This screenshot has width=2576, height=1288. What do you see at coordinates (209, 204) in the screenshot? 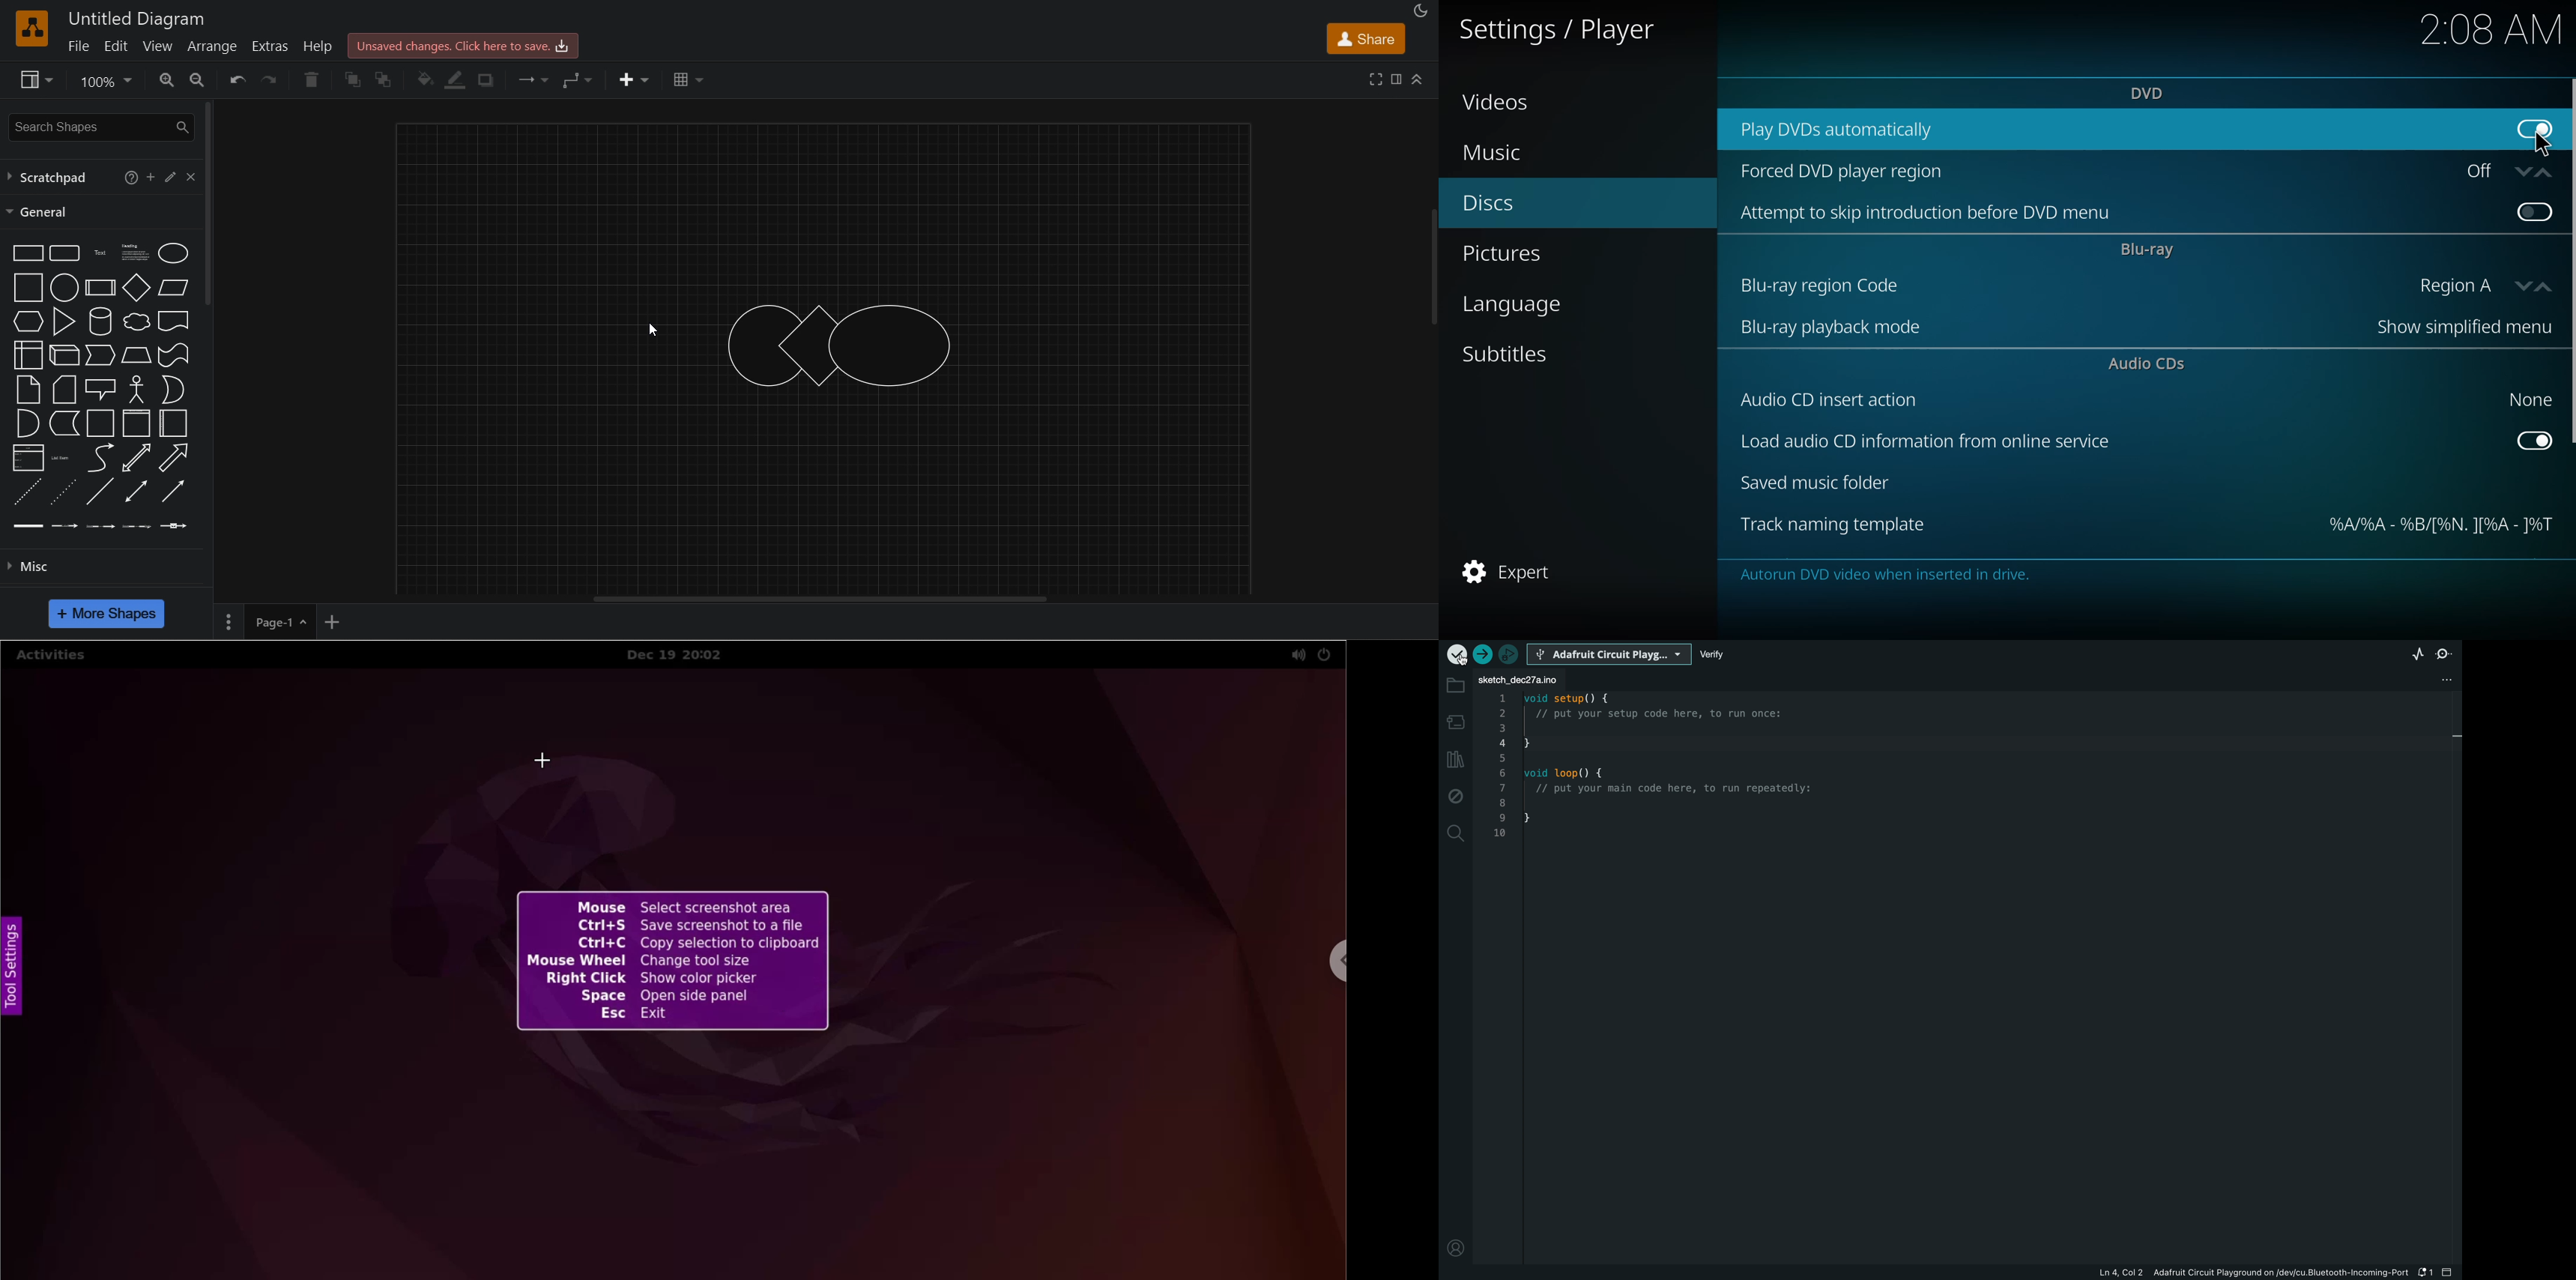
I see `vertical scroll bar` at bounding box center [209, 204].